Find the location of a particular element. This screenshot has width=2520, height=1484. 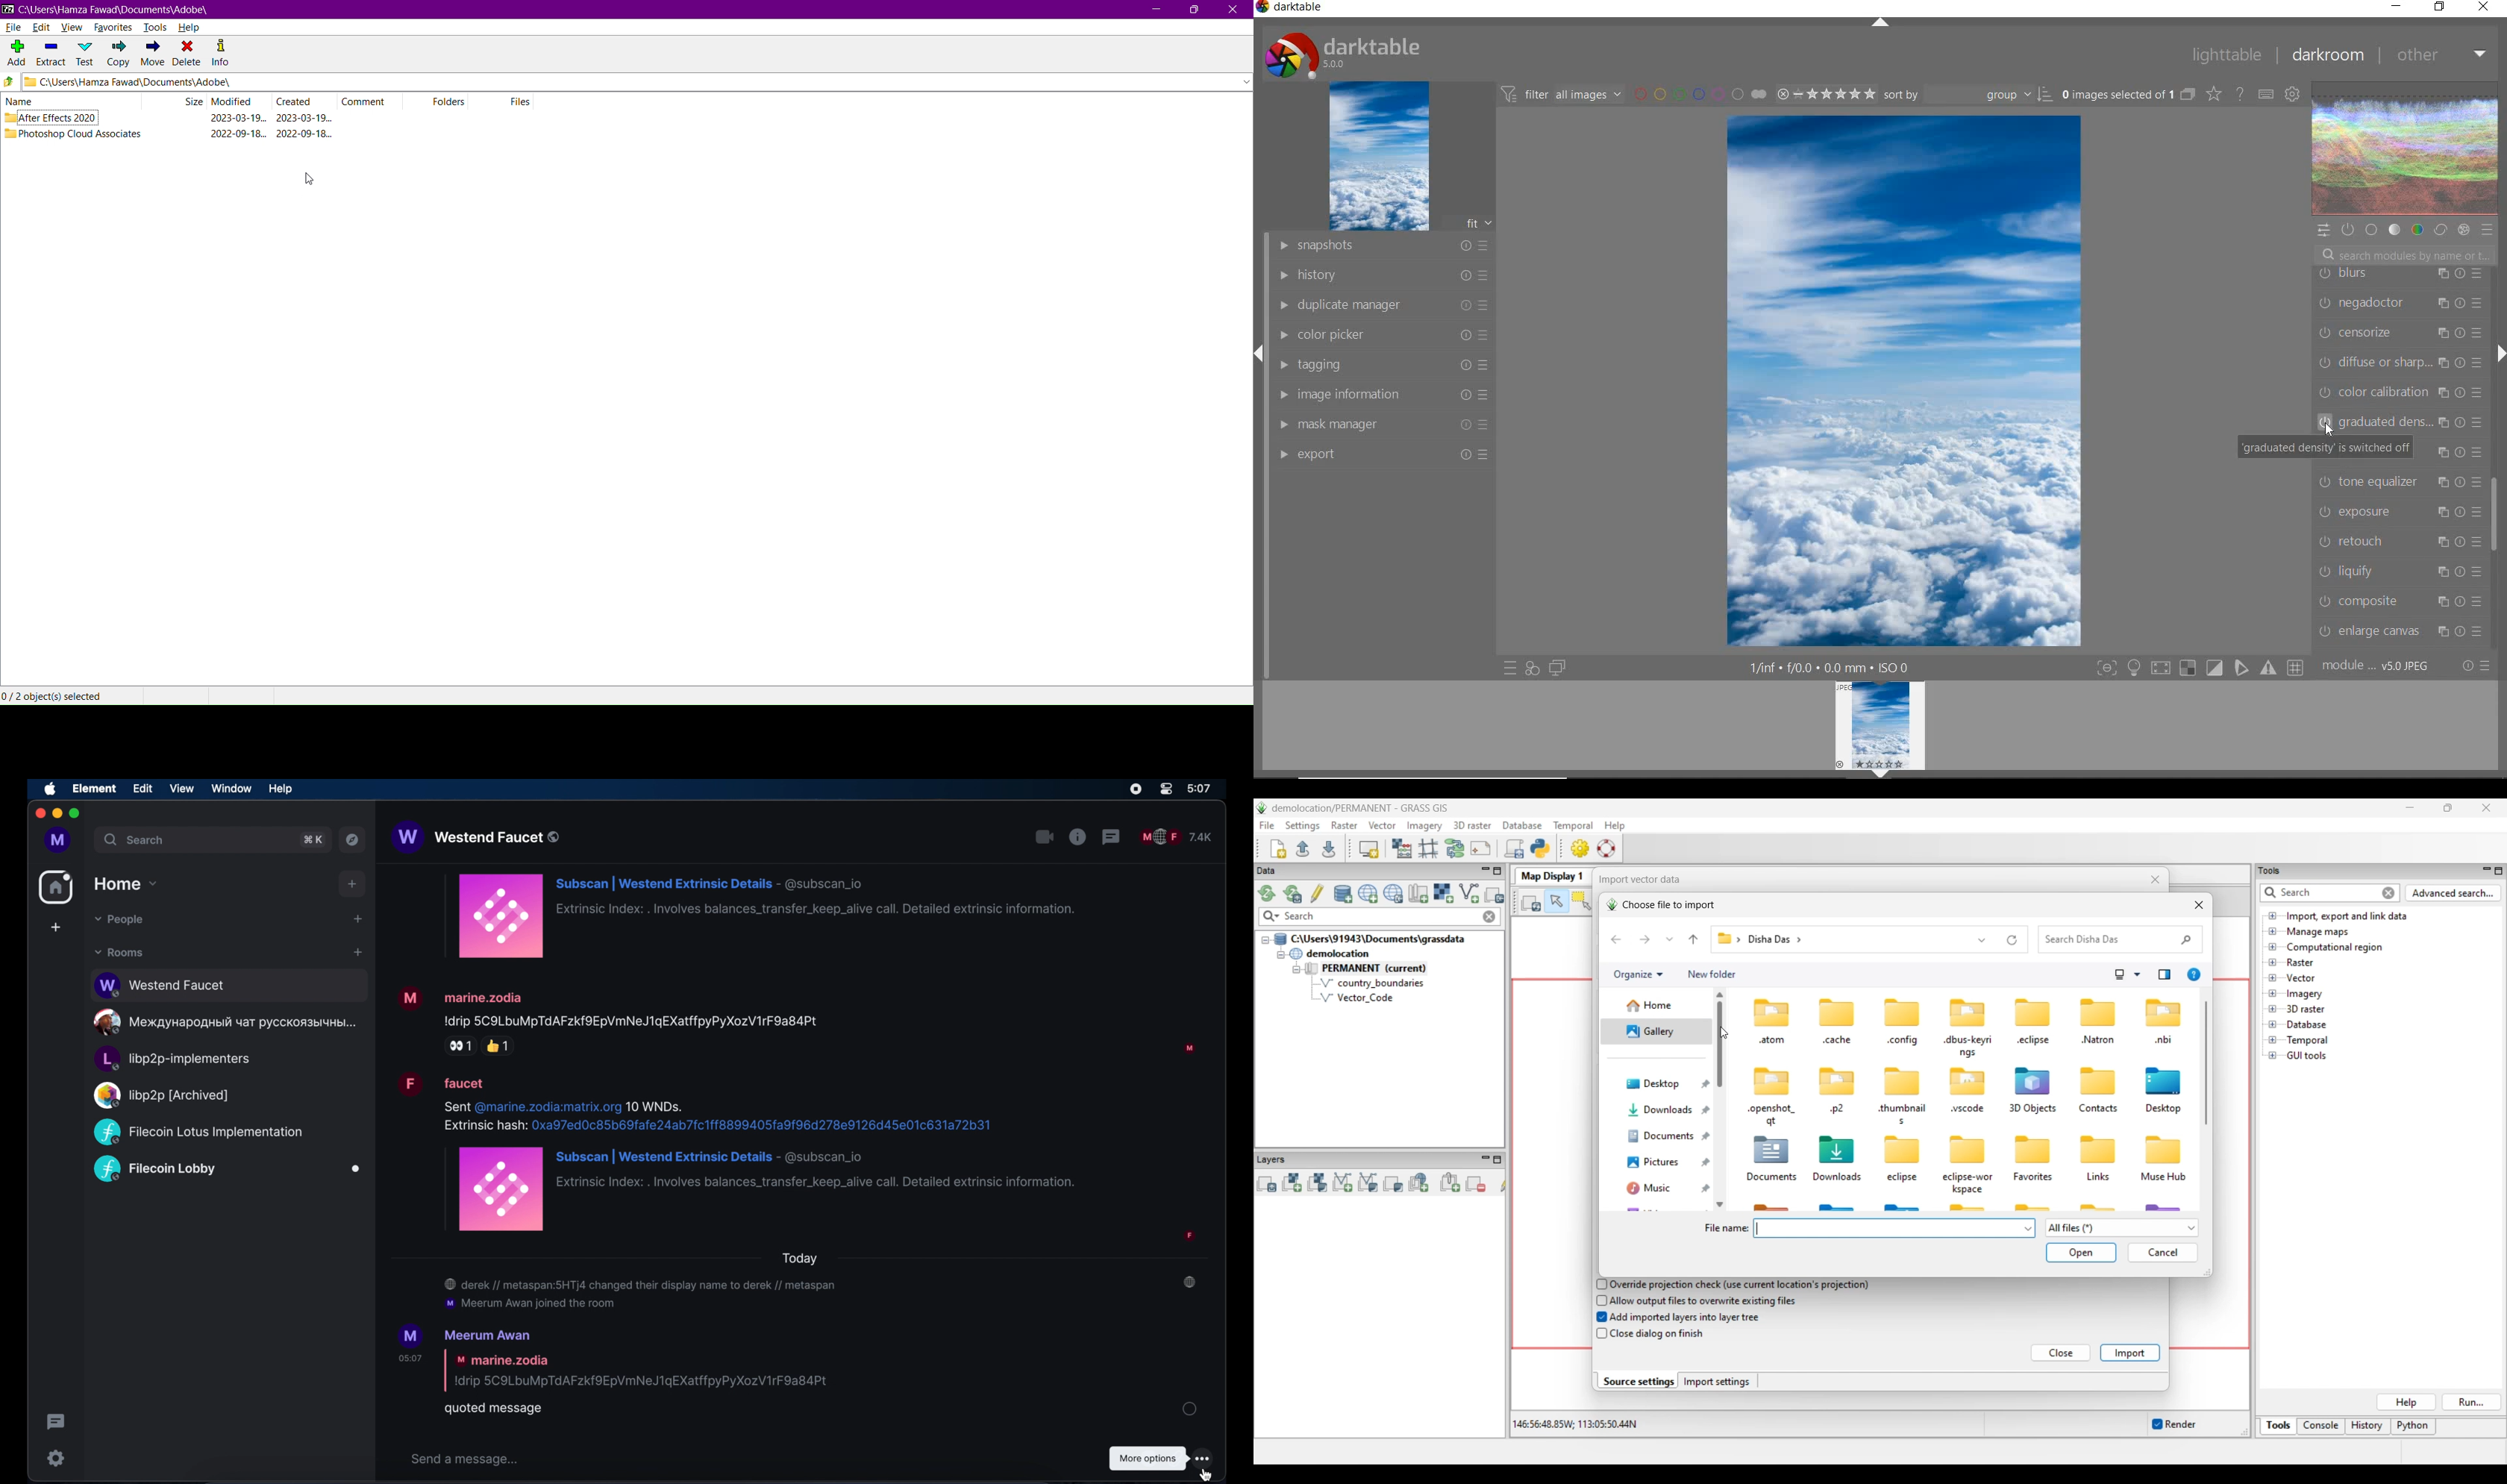

SHOW GLOBAL PREFERENCE is located at coordinates (2291, 96).